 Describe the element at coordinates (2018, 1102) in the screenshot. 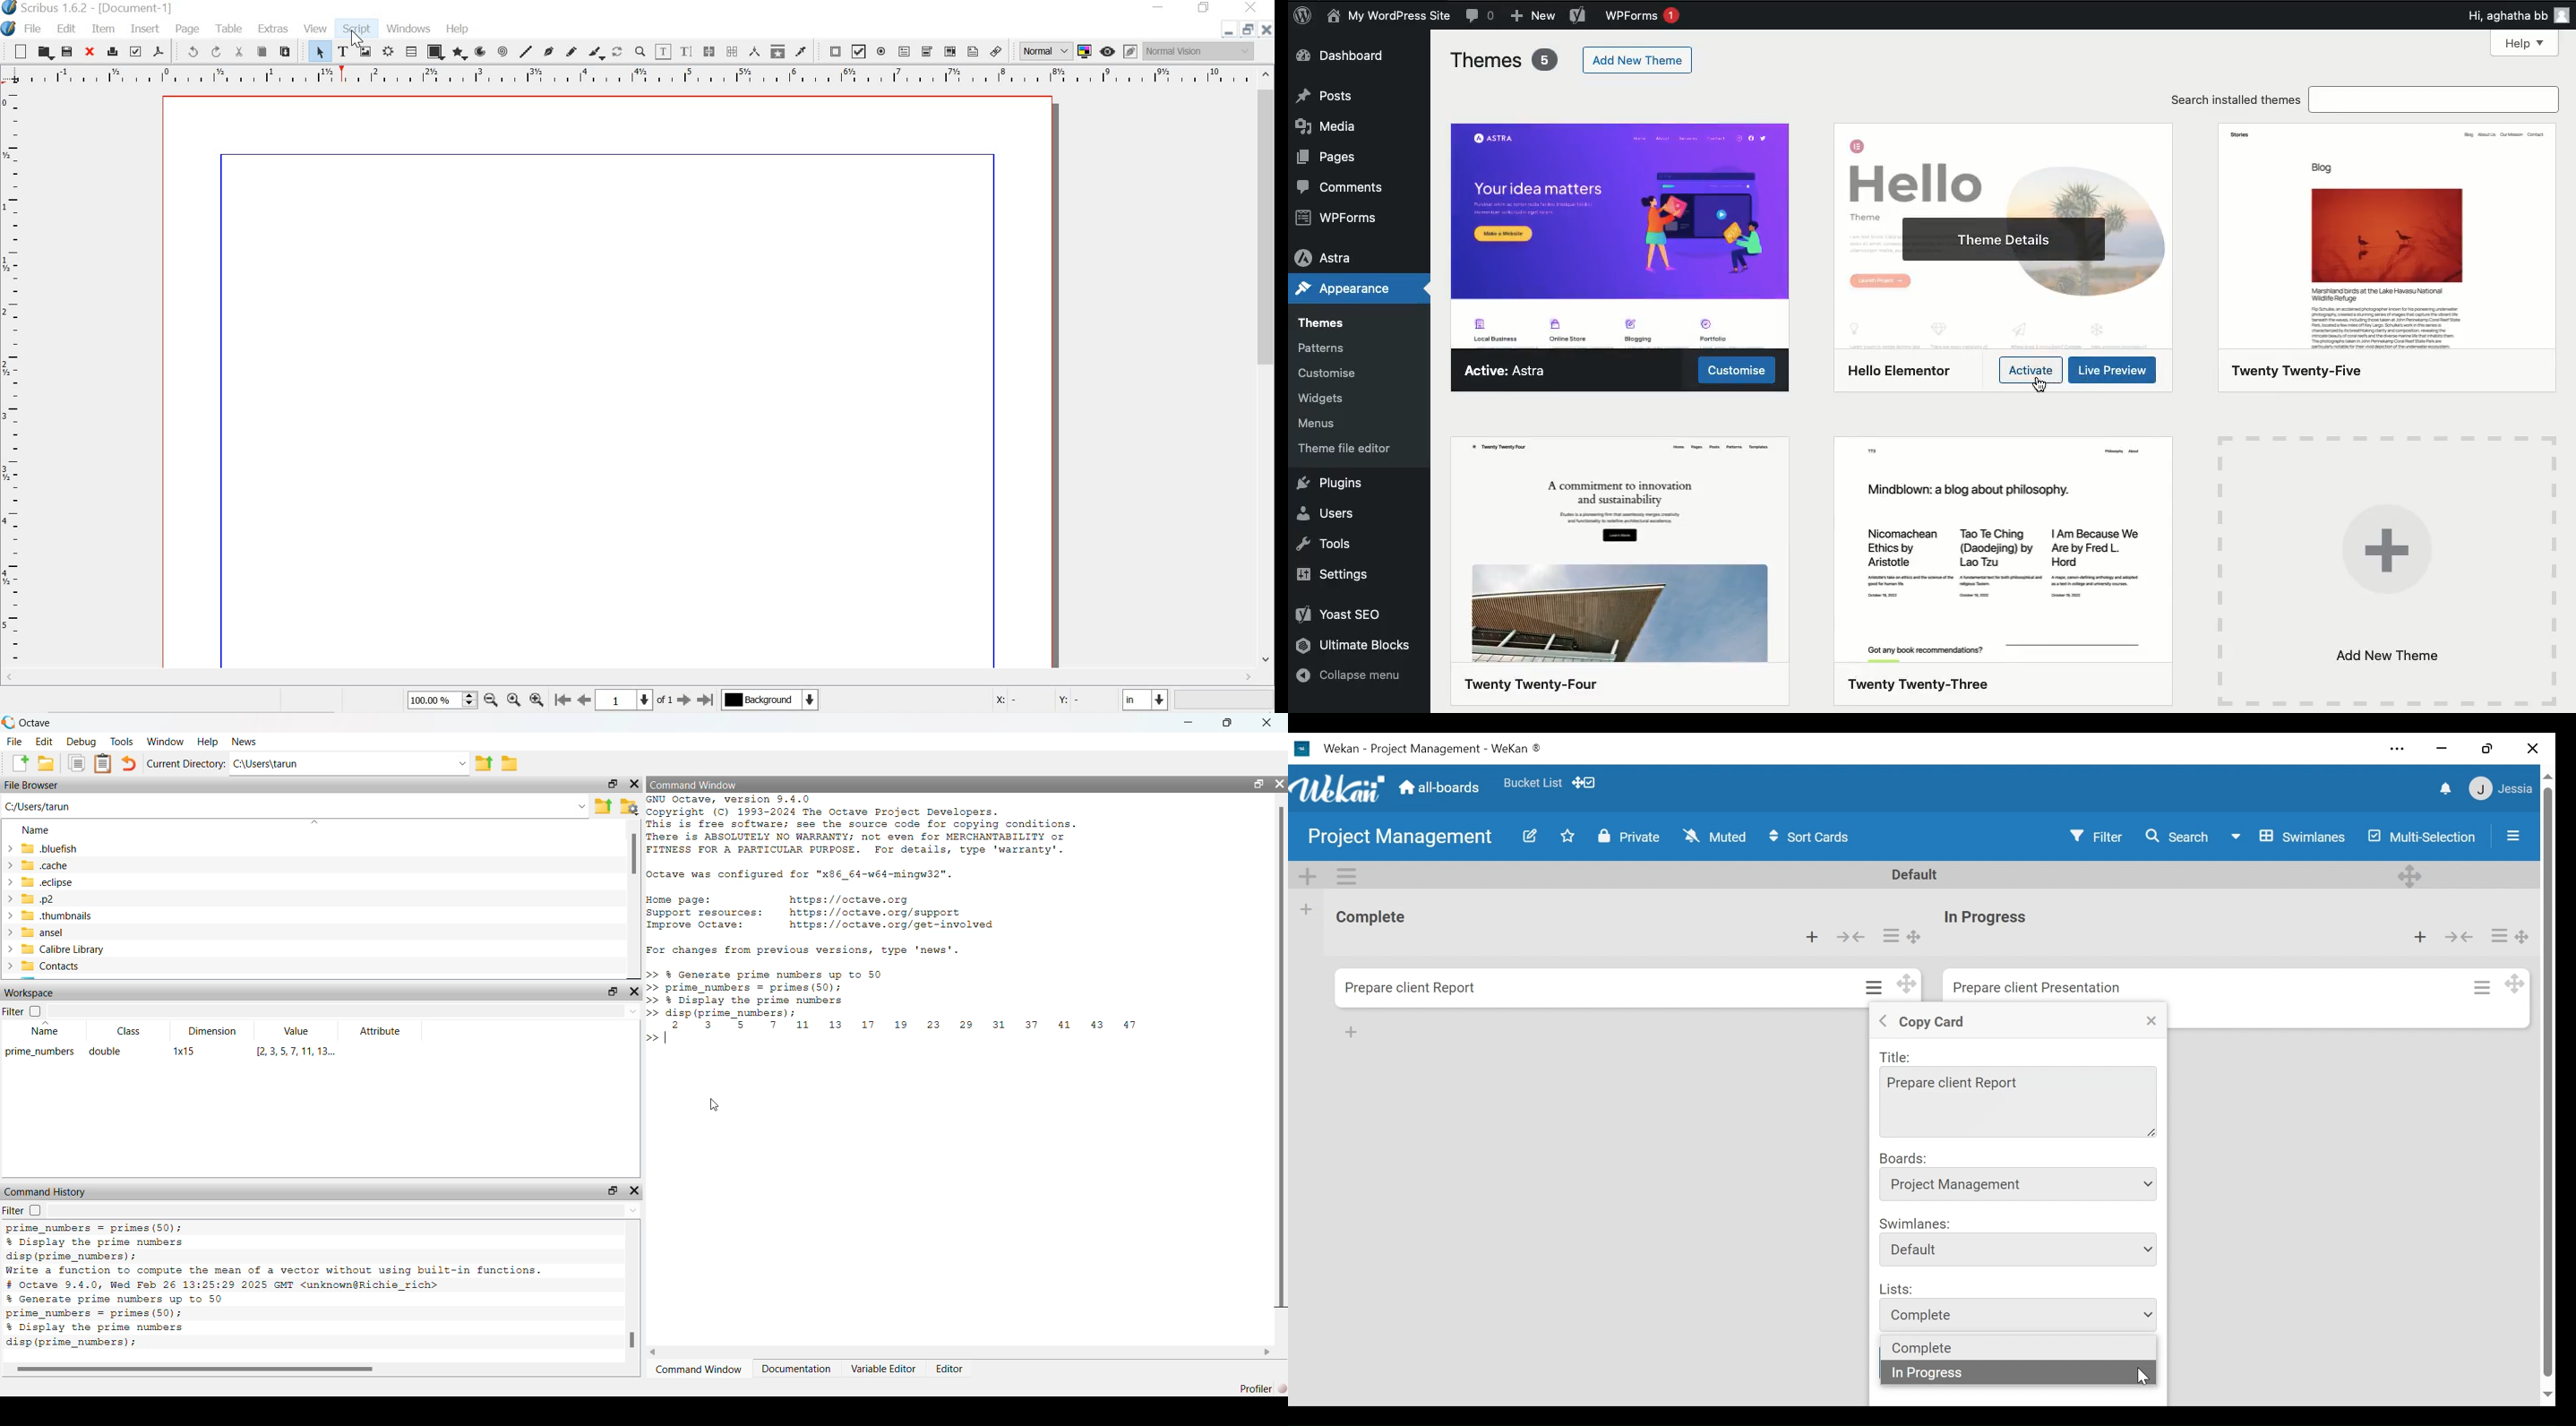

I see `Title Field` at that location.